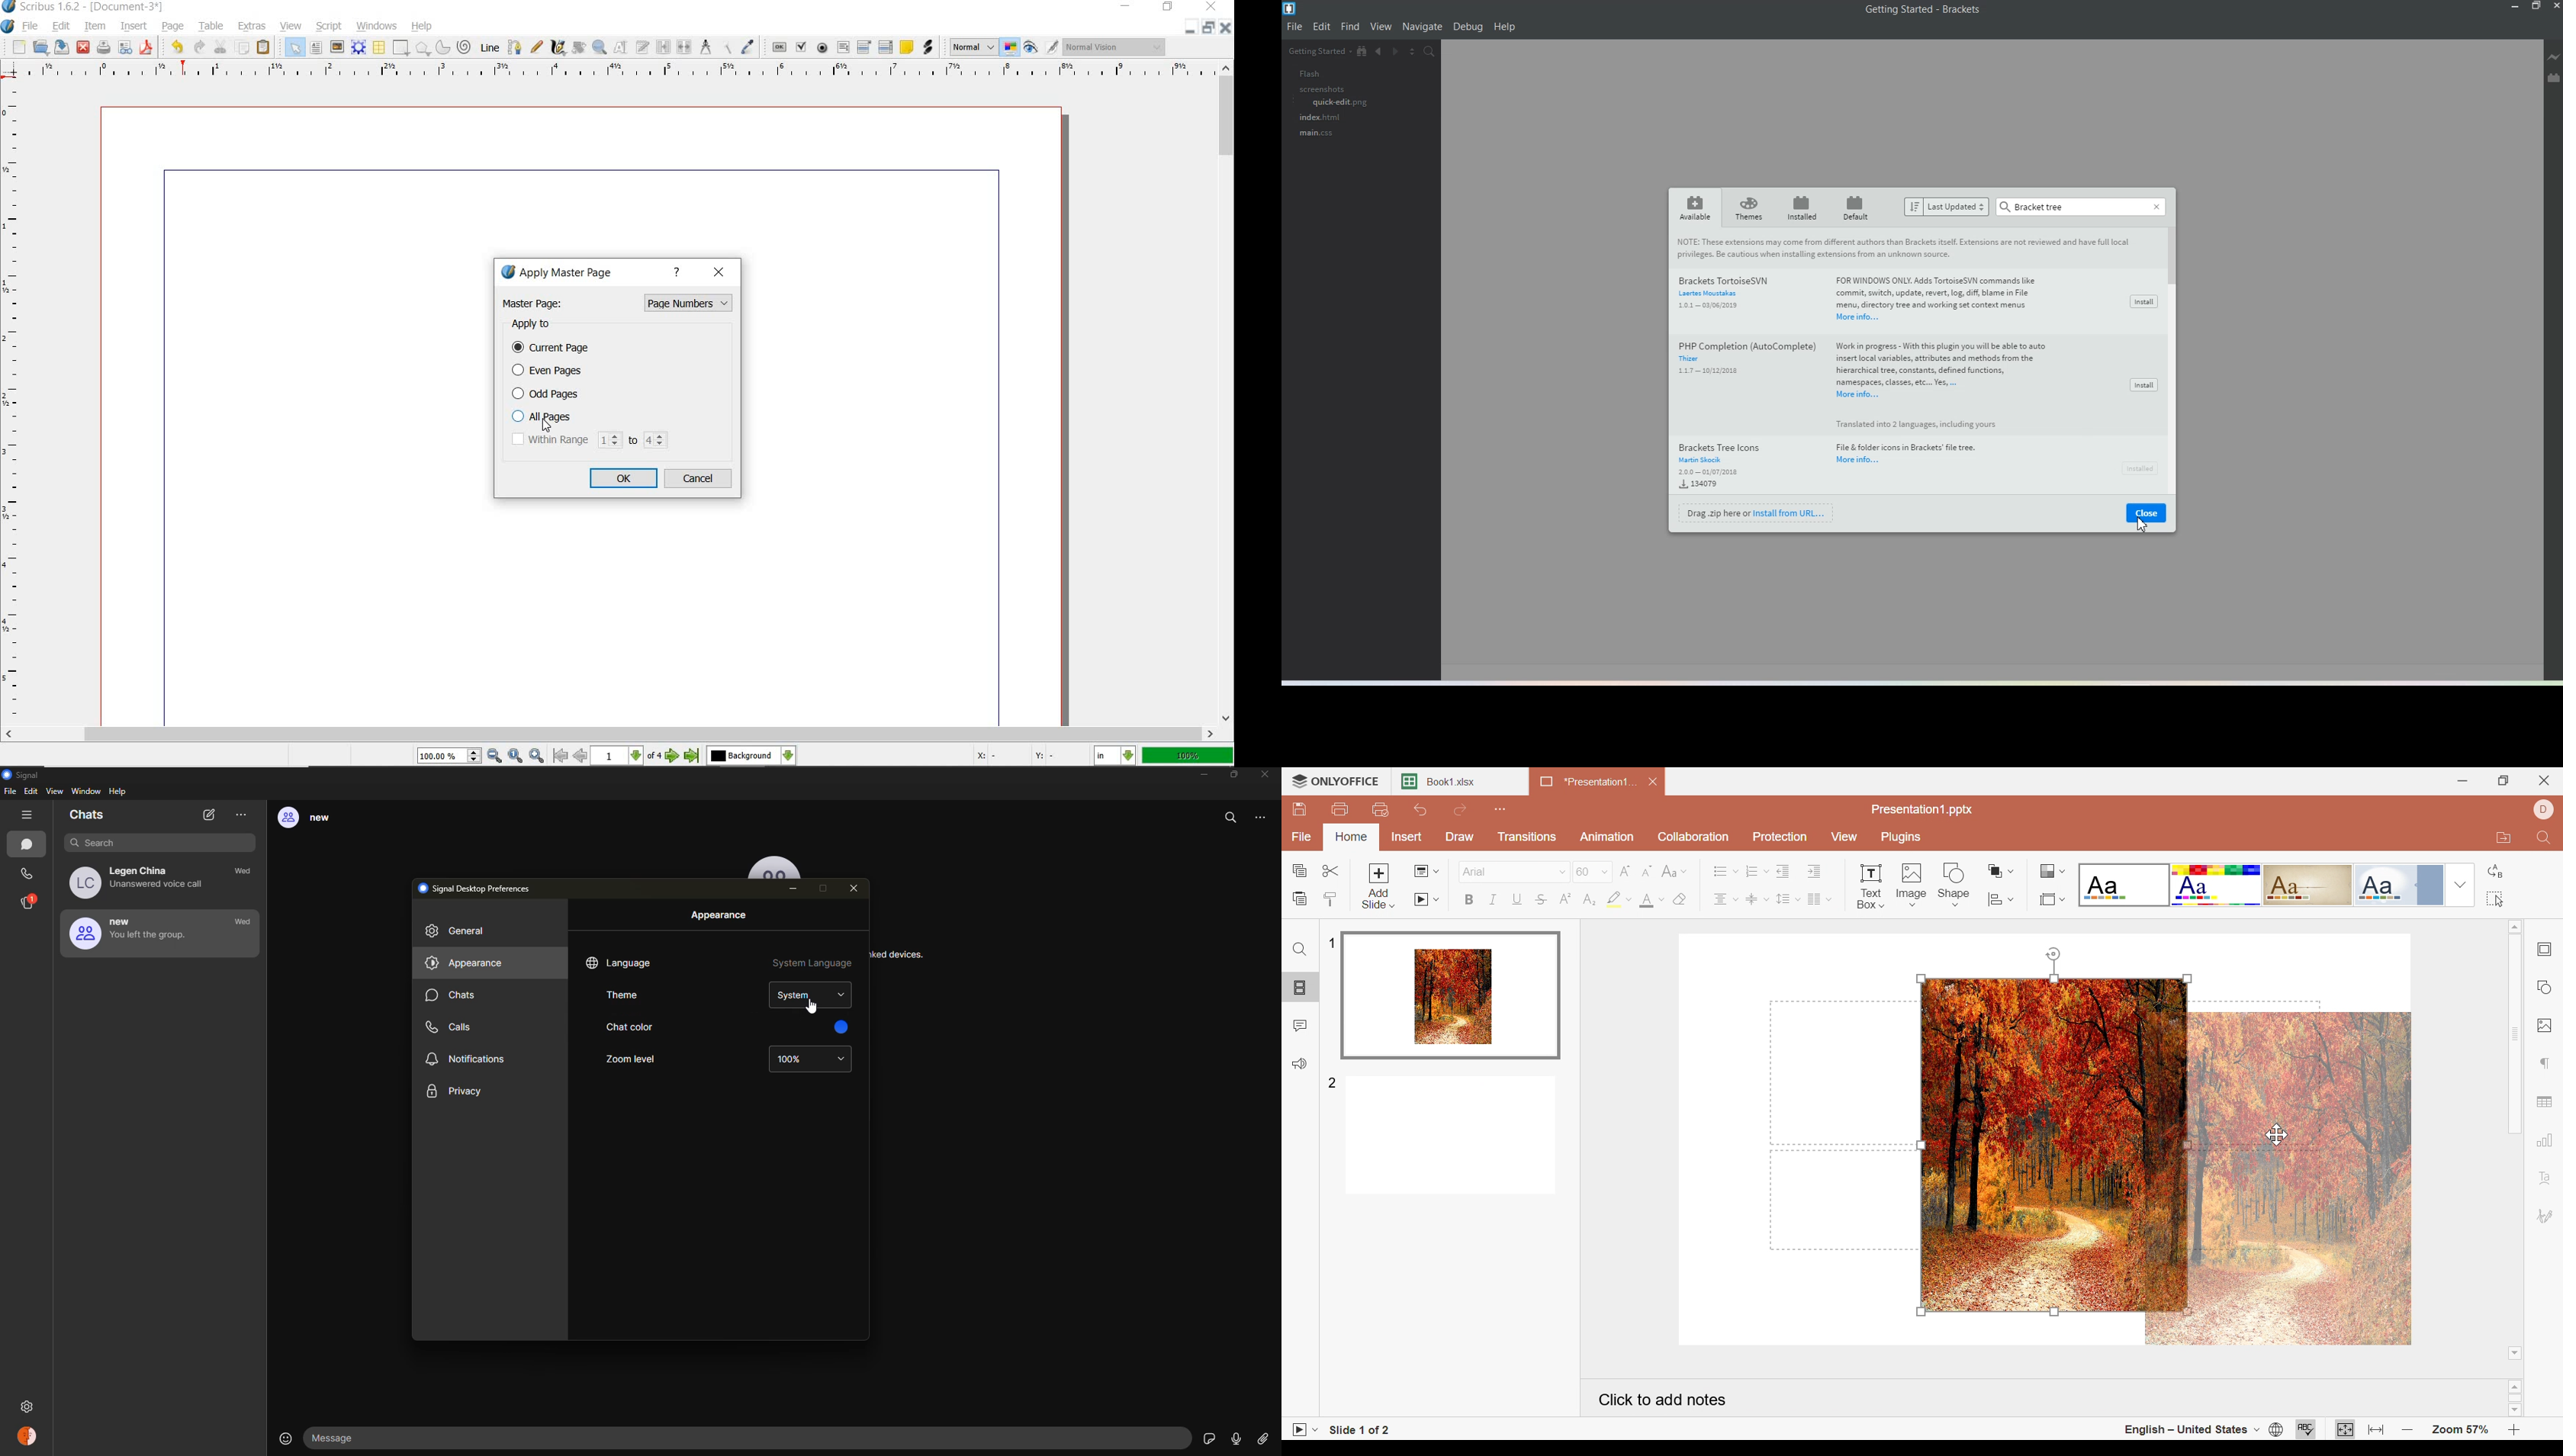 The image size is (2576, 1456). I want to click on Paragraph settings, so click(2543, 1062).